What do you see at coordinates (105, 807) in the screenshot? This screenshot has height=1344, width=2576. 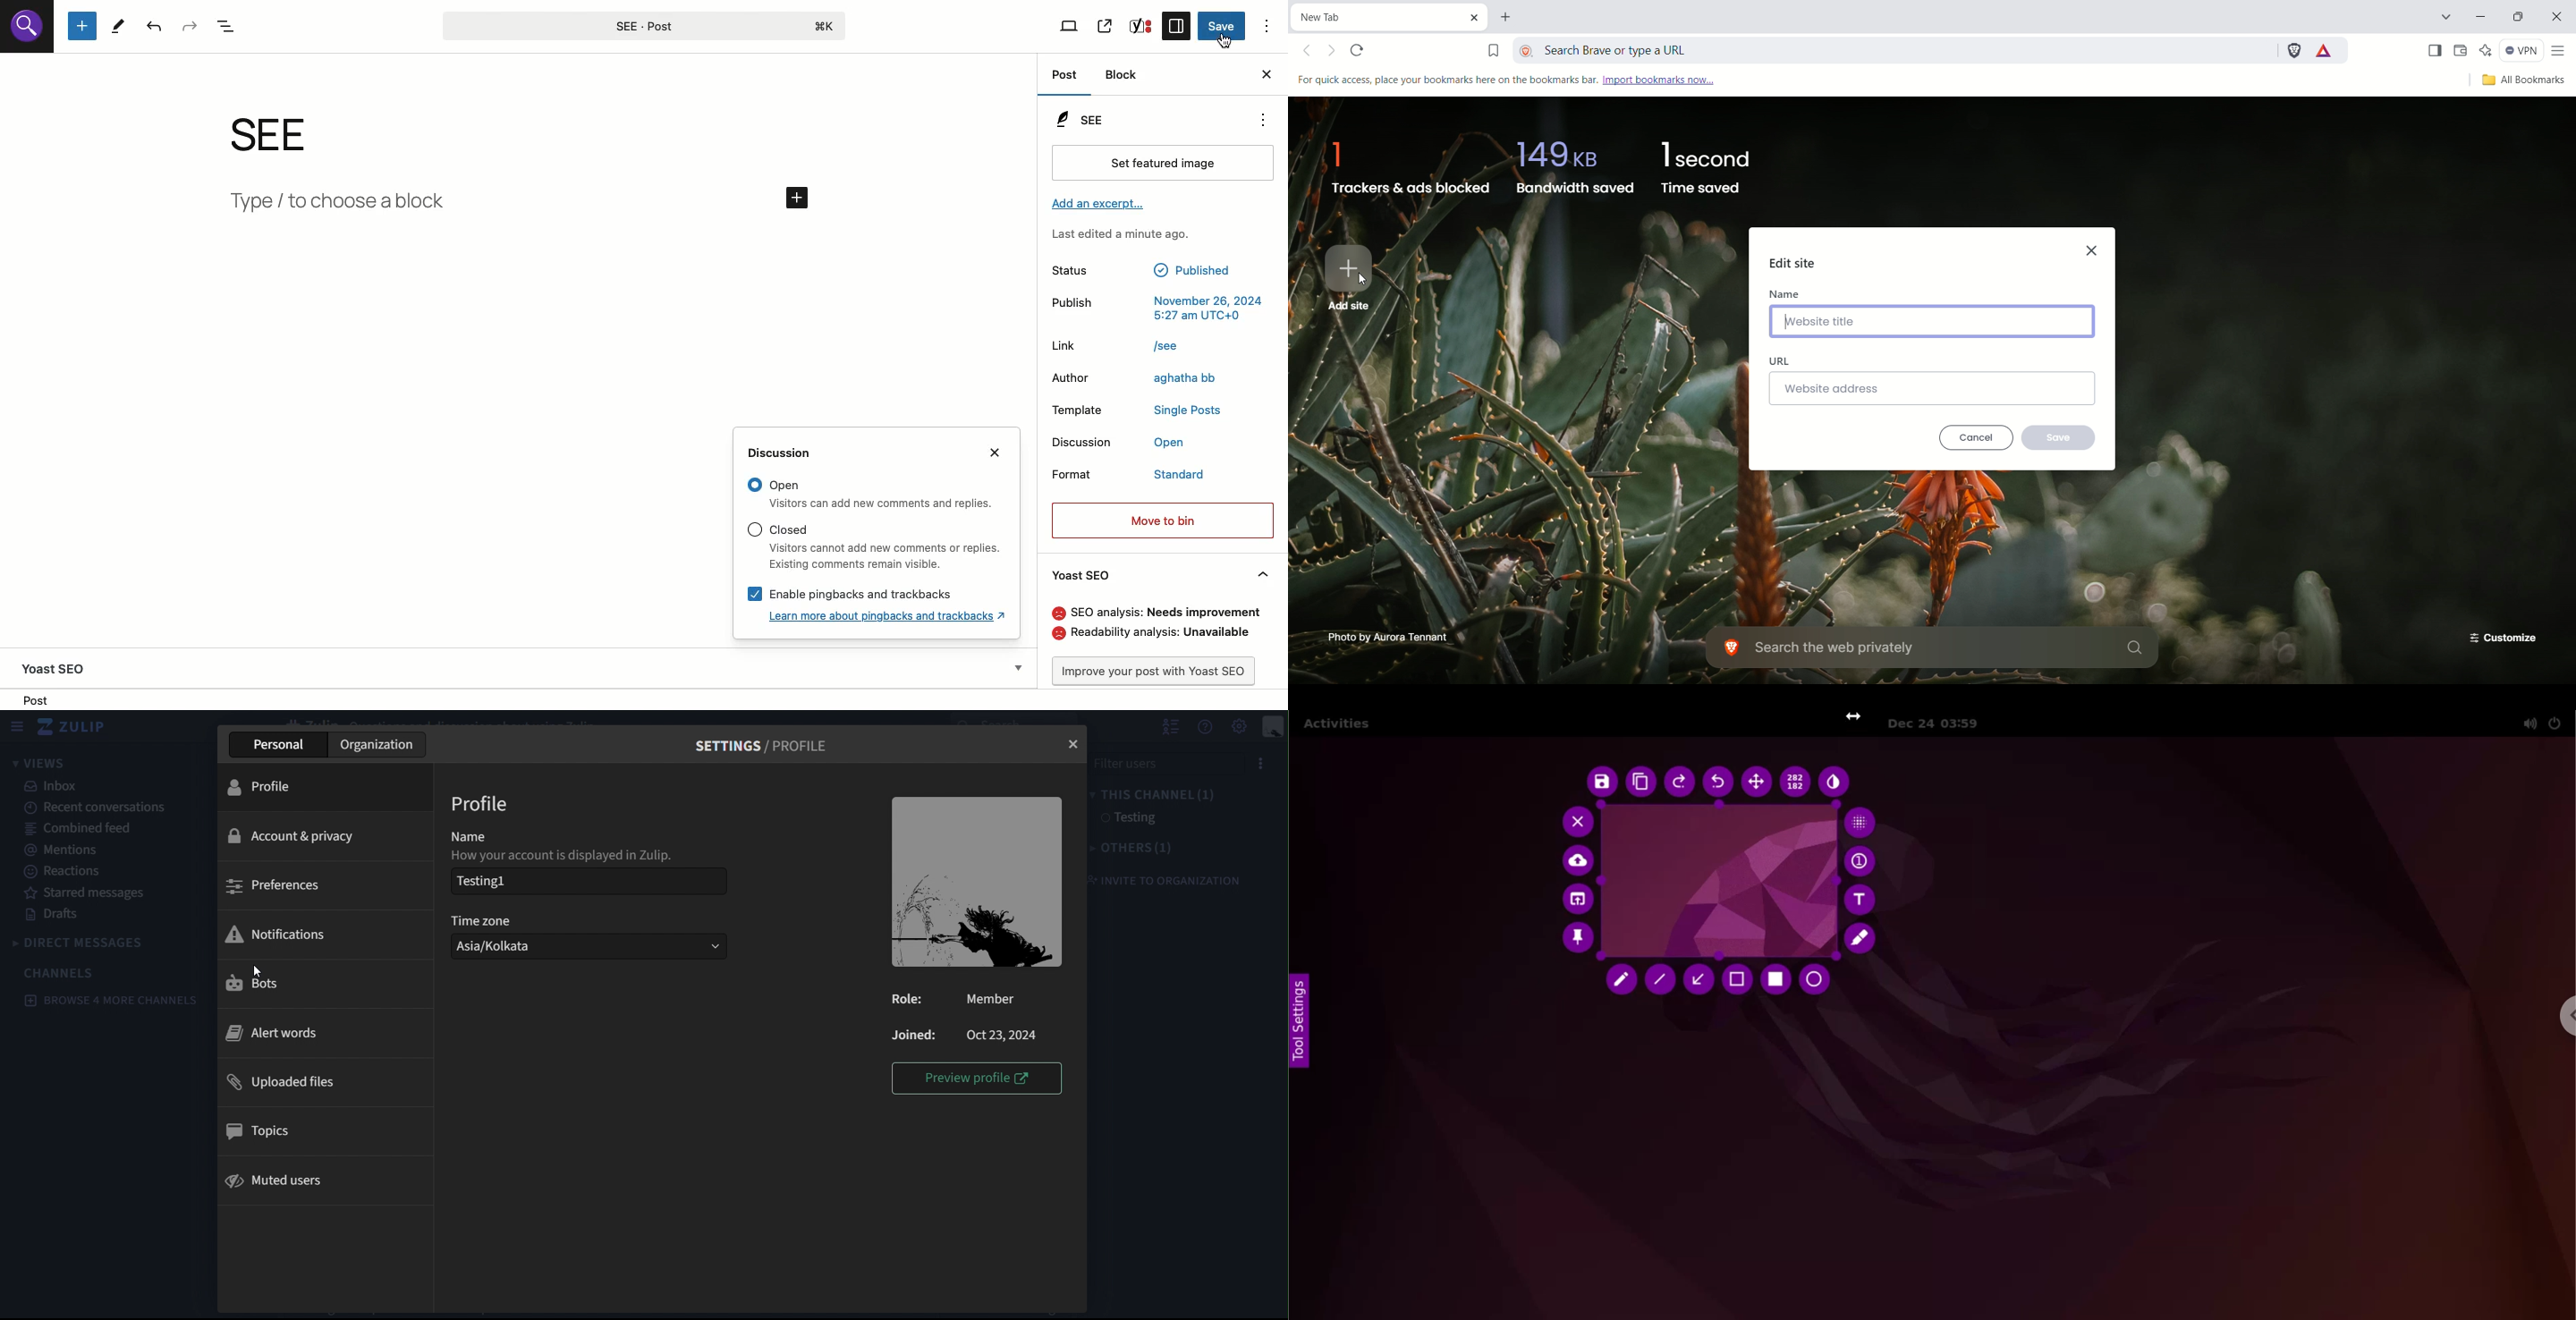 I see `recent conversations` at bounding box center [105, 807].